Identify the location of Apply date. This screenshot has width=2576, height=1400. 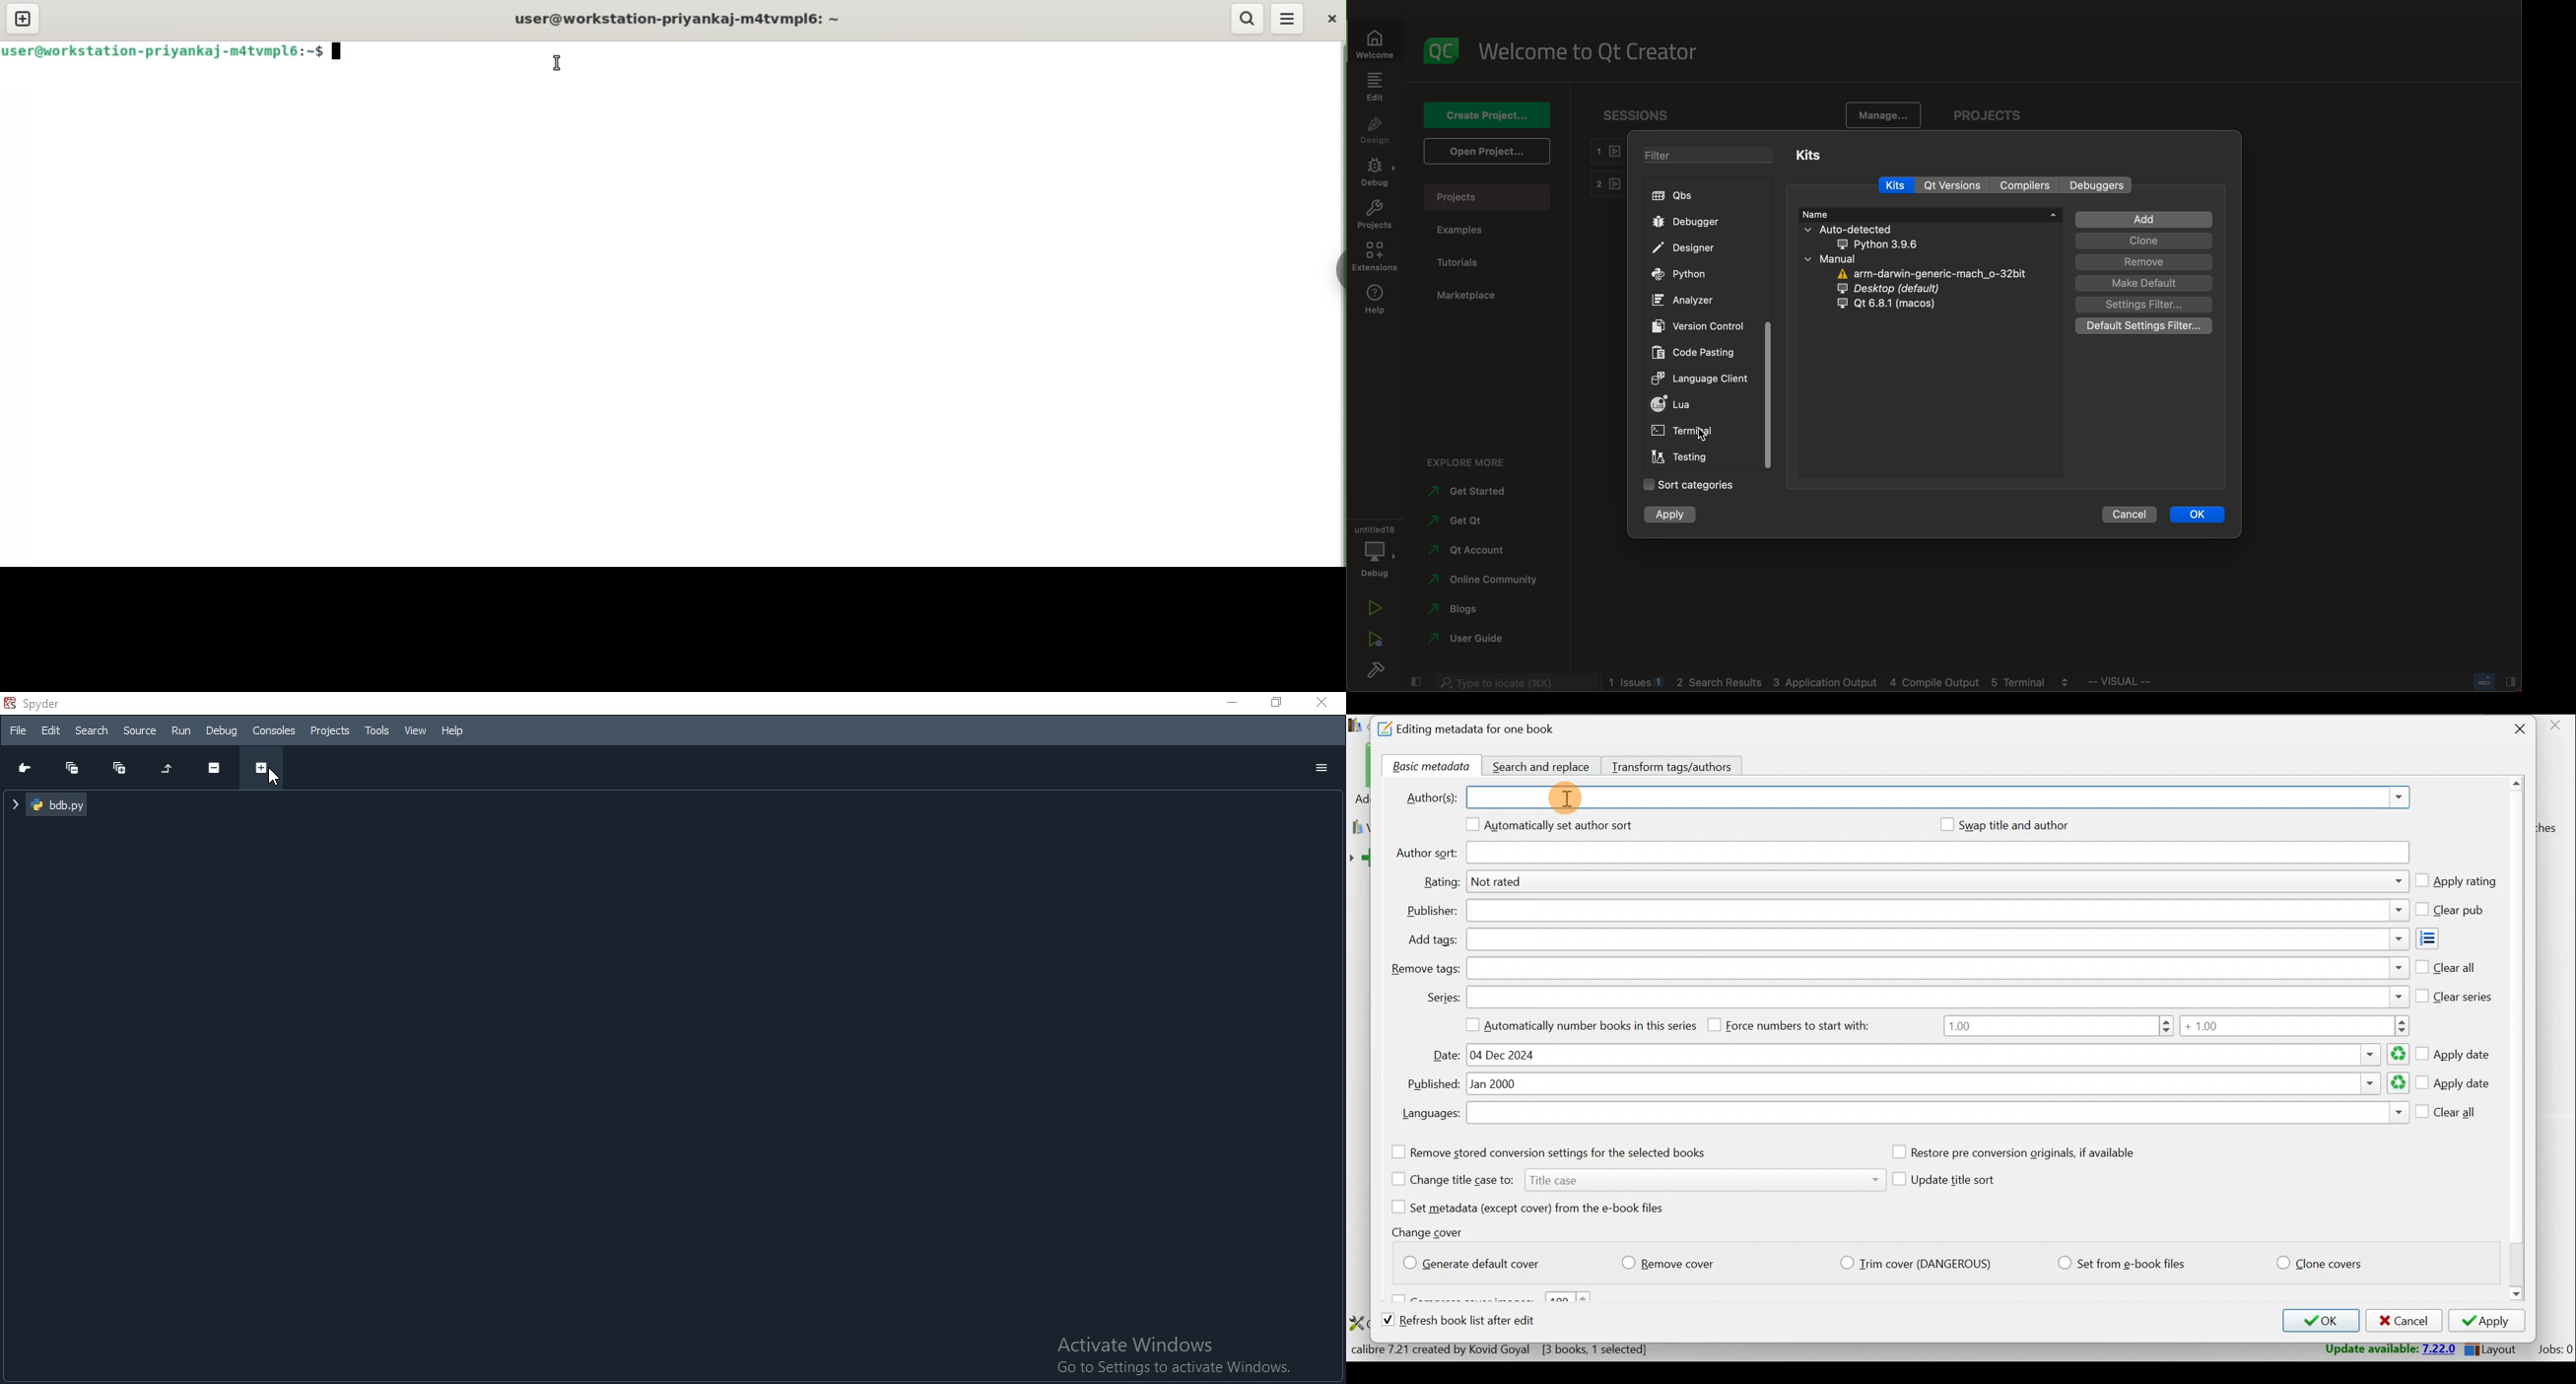
(2456, 1050).